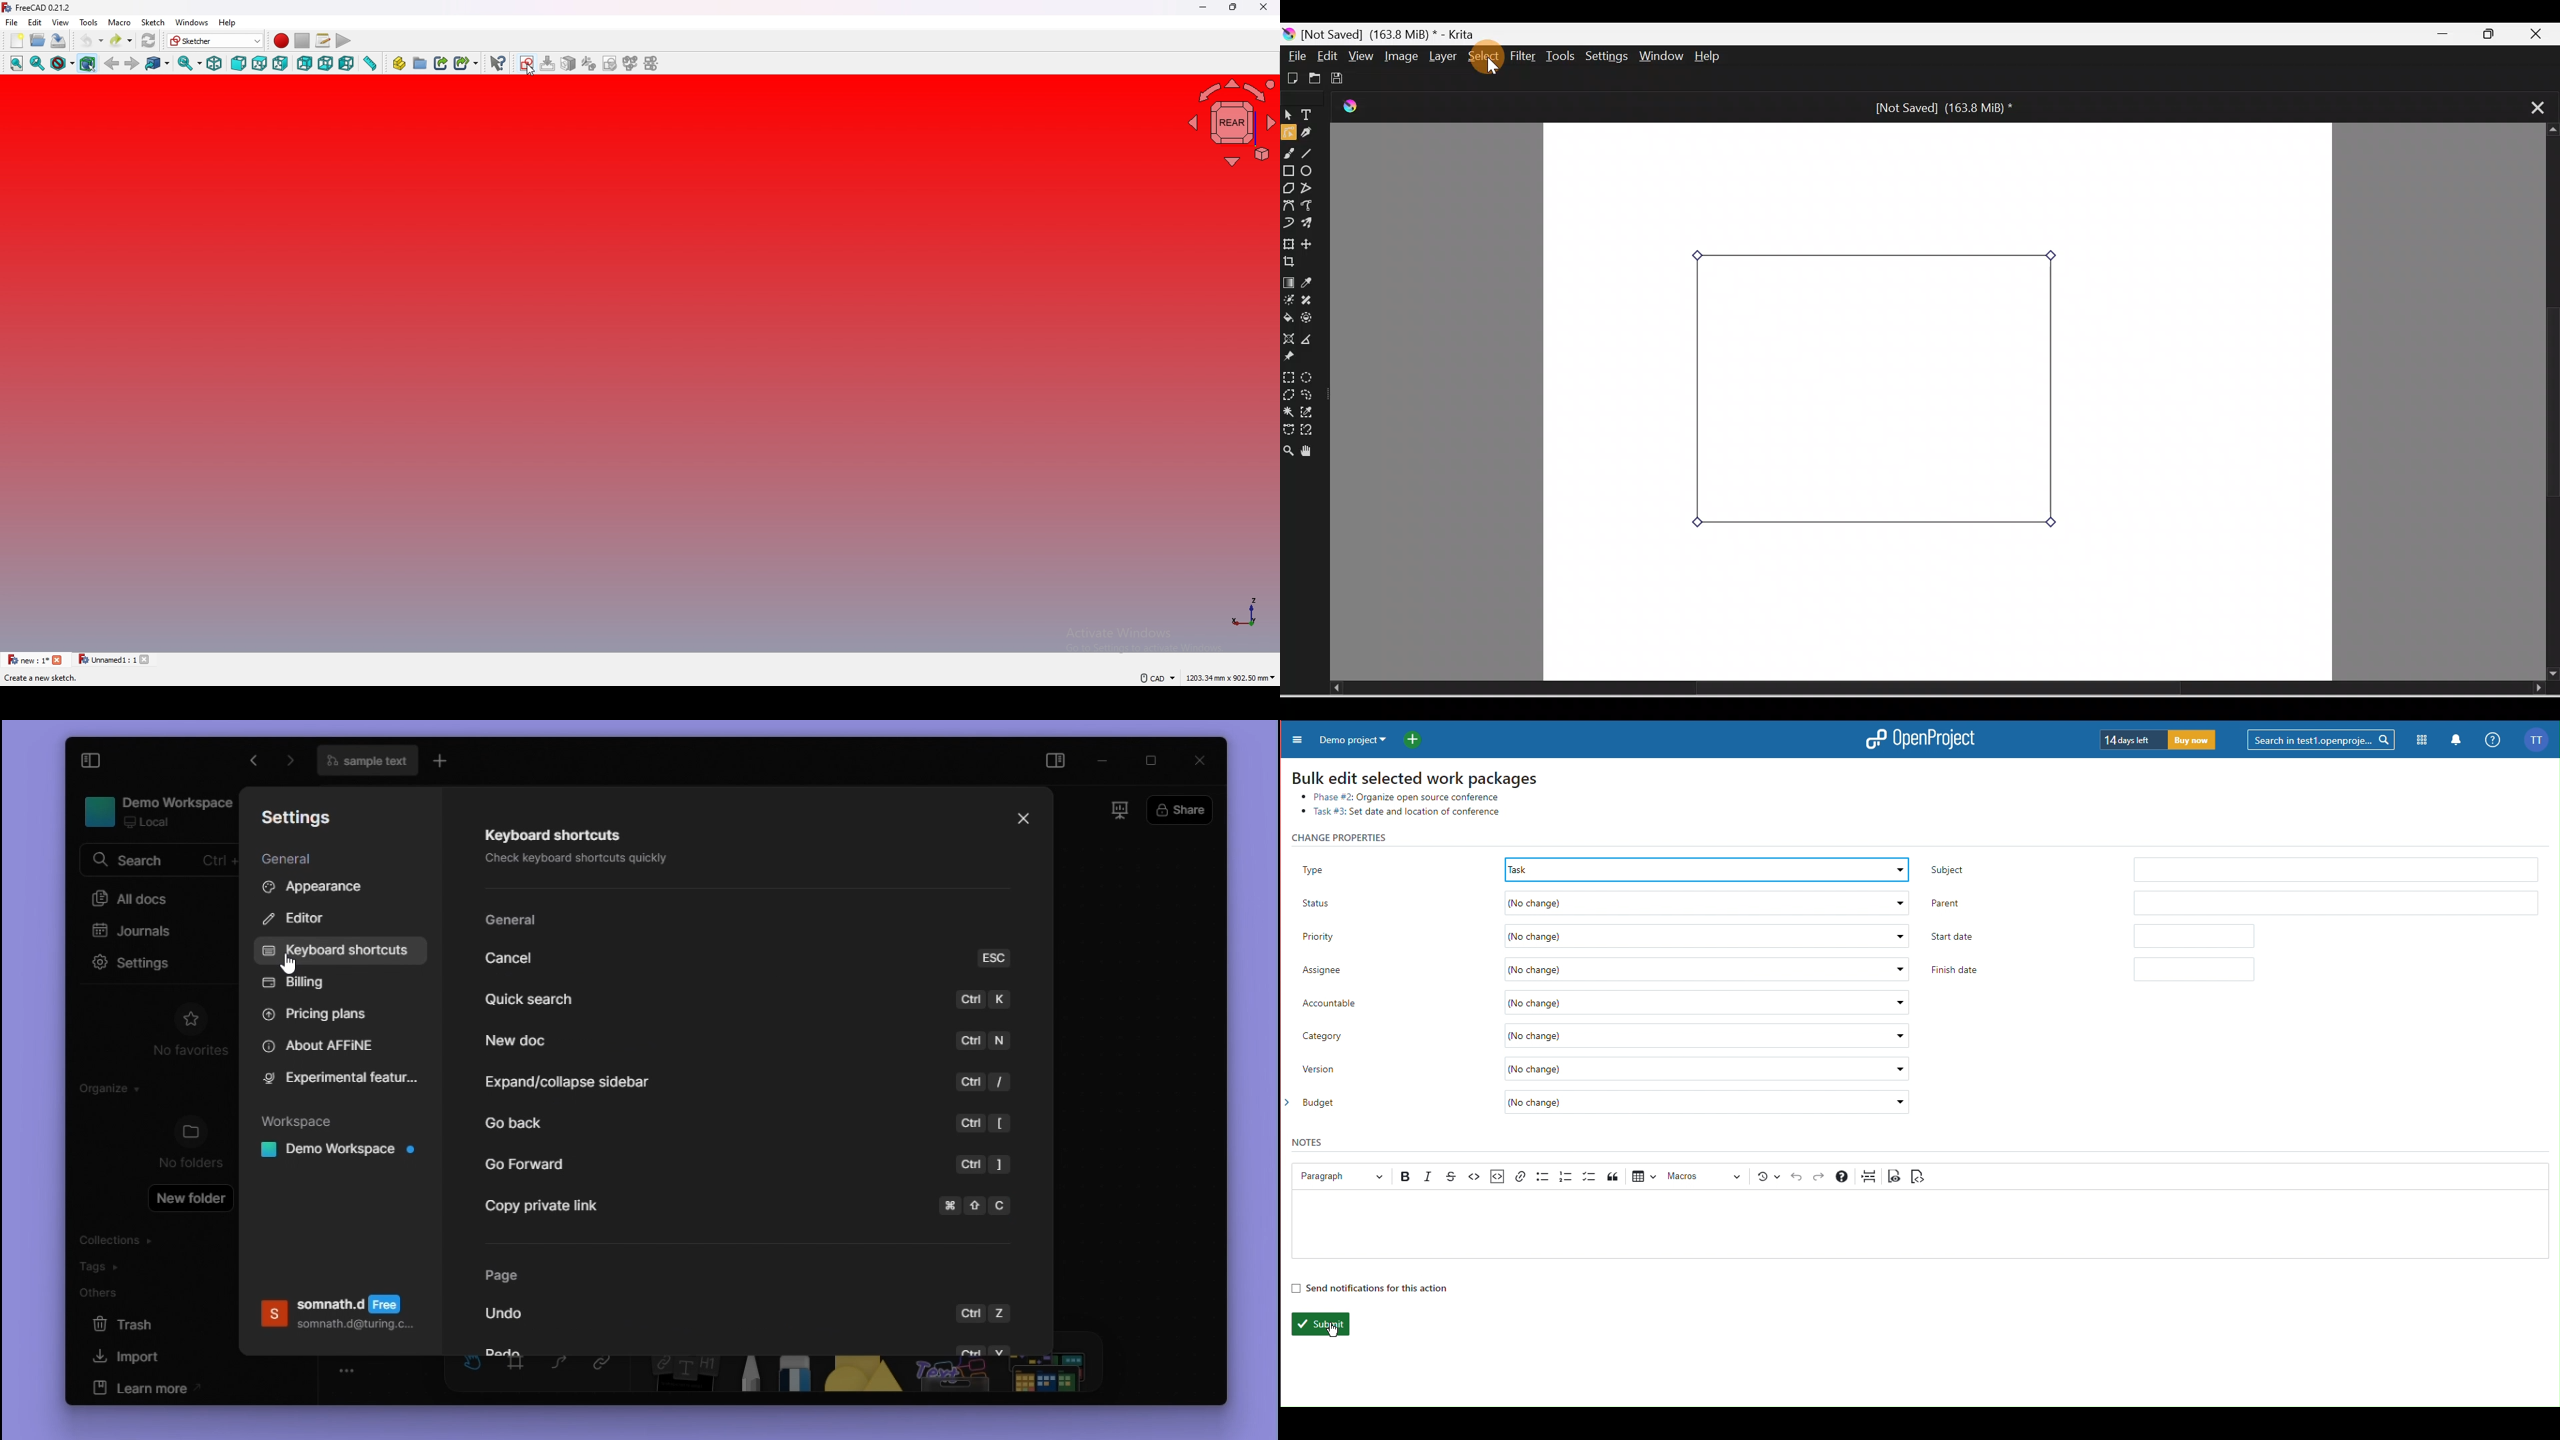 Image resolution: width=2576 pixels, height=1456 pixels. I want to click on page, so click(507, 1277).